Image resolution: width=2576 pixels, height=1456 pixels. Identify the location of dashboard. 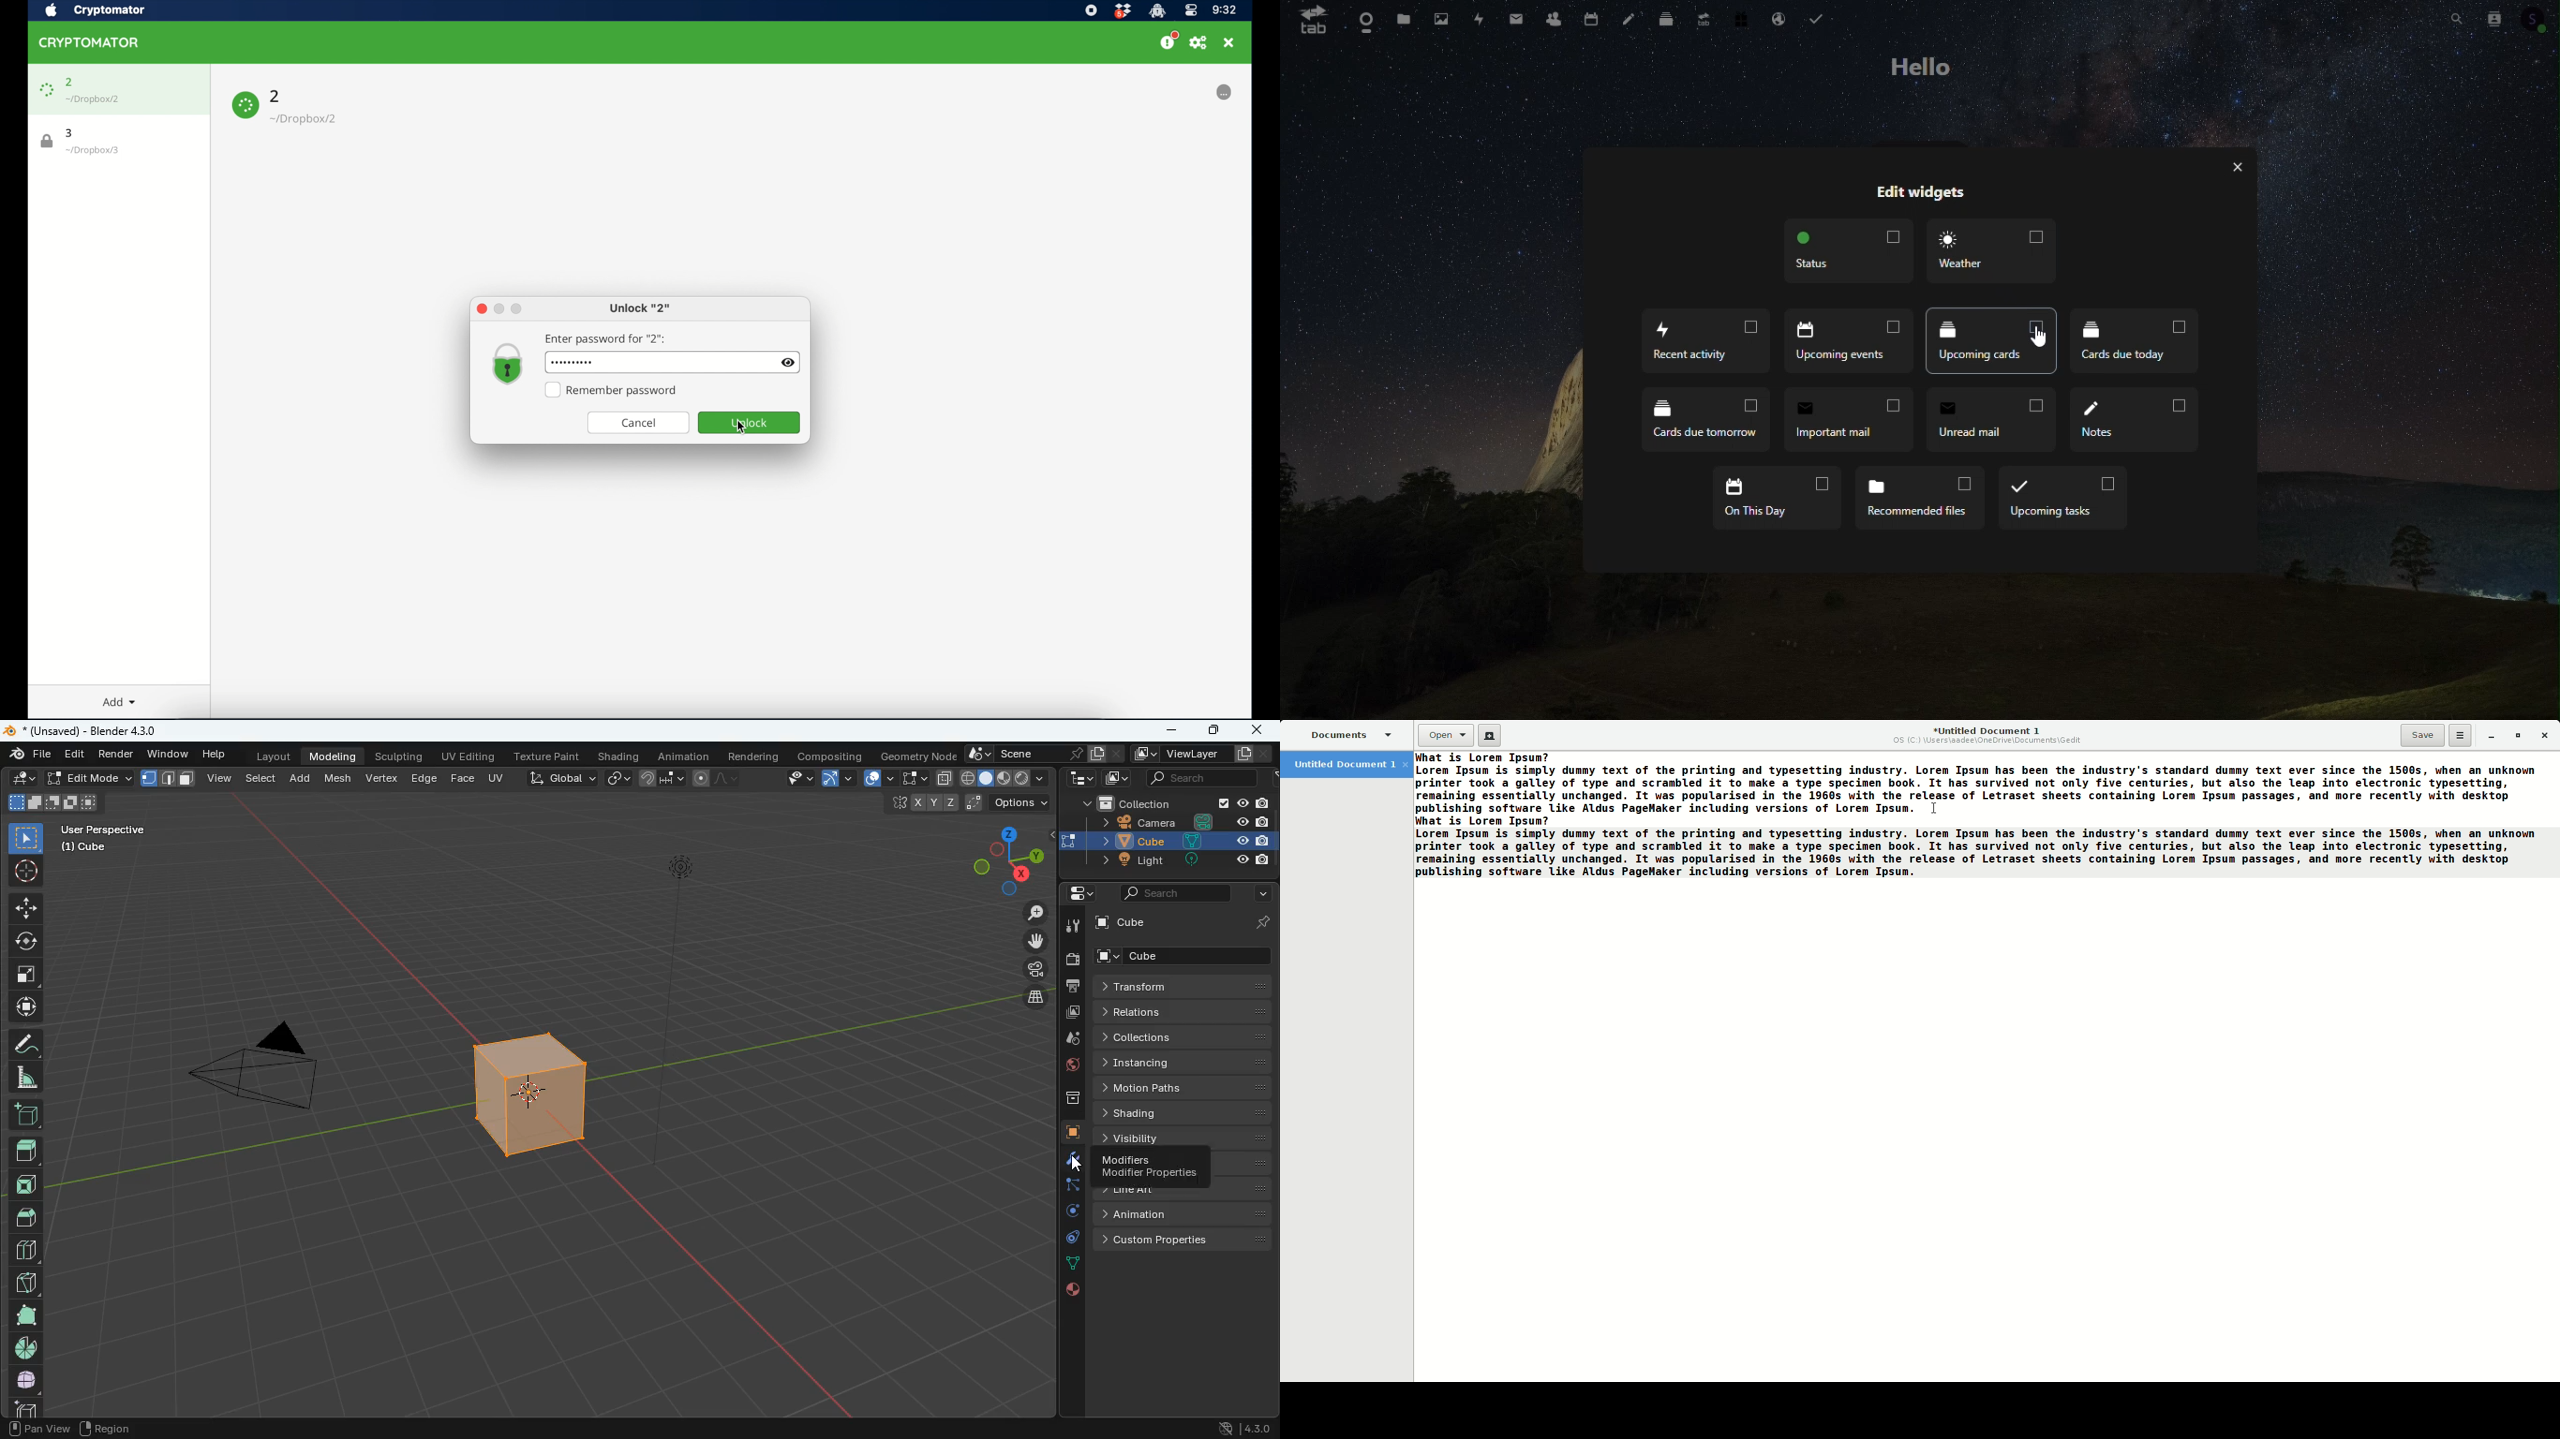
(1363, 19).